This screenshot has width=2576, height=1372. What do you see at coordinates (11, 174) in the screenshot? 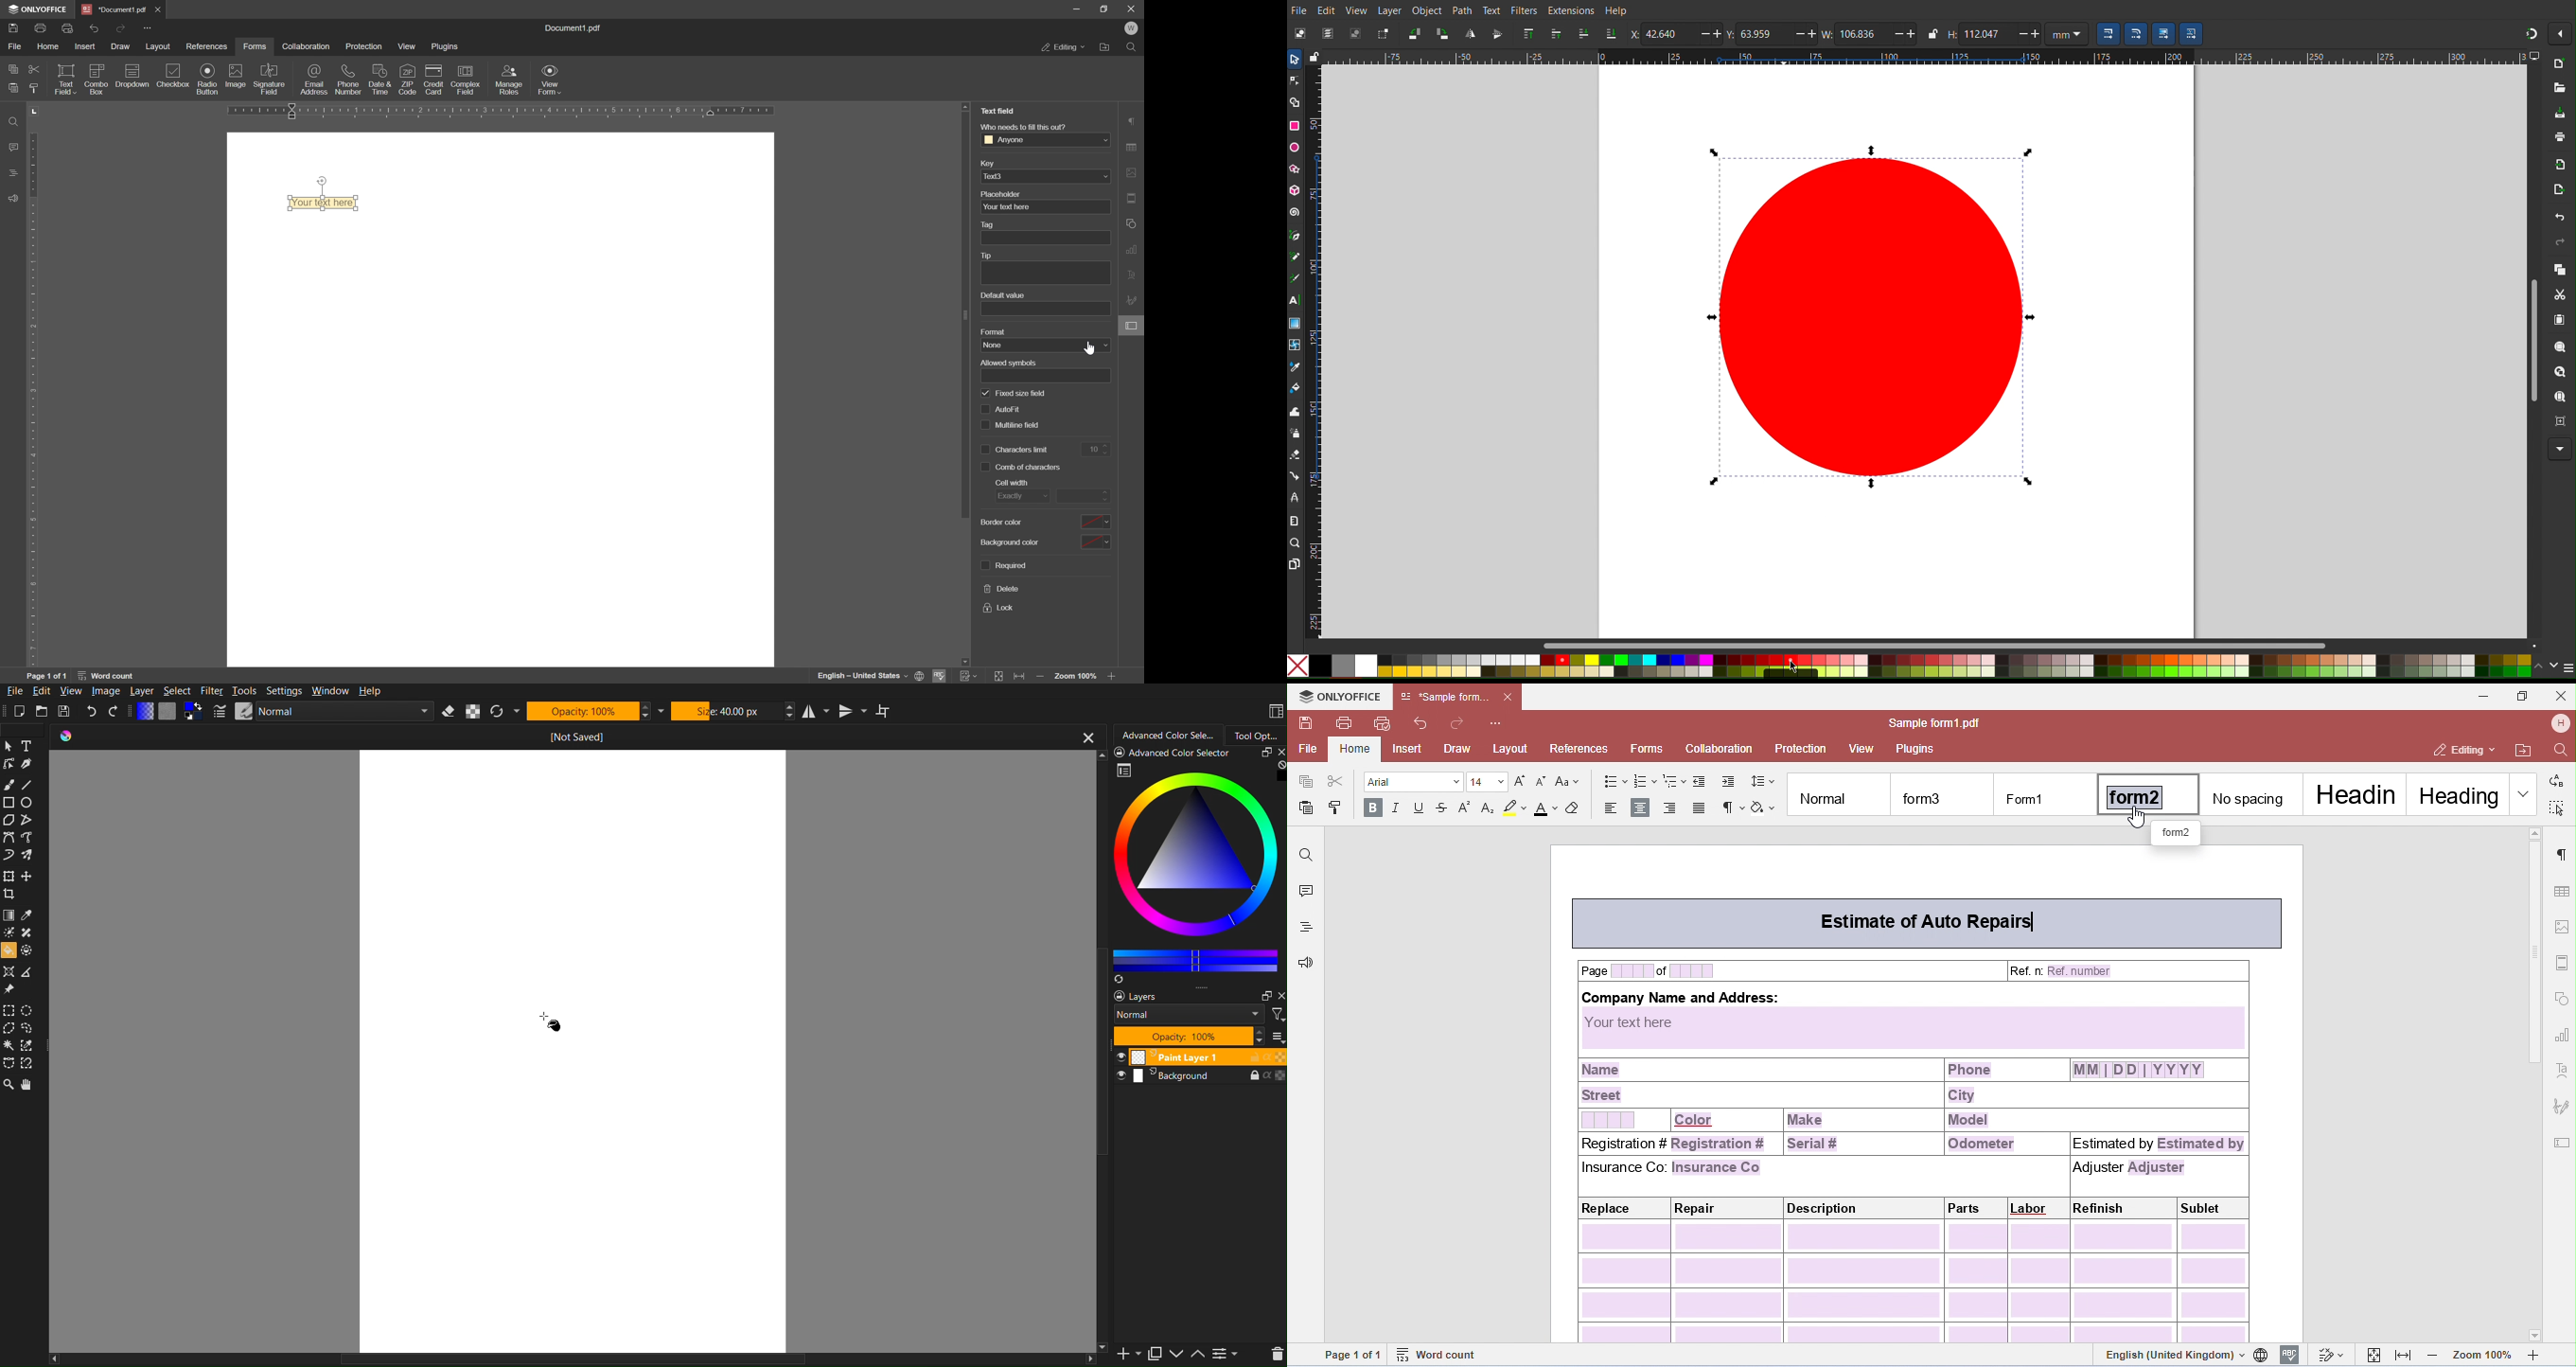
I see `headings` at bounding box center [11, 174].